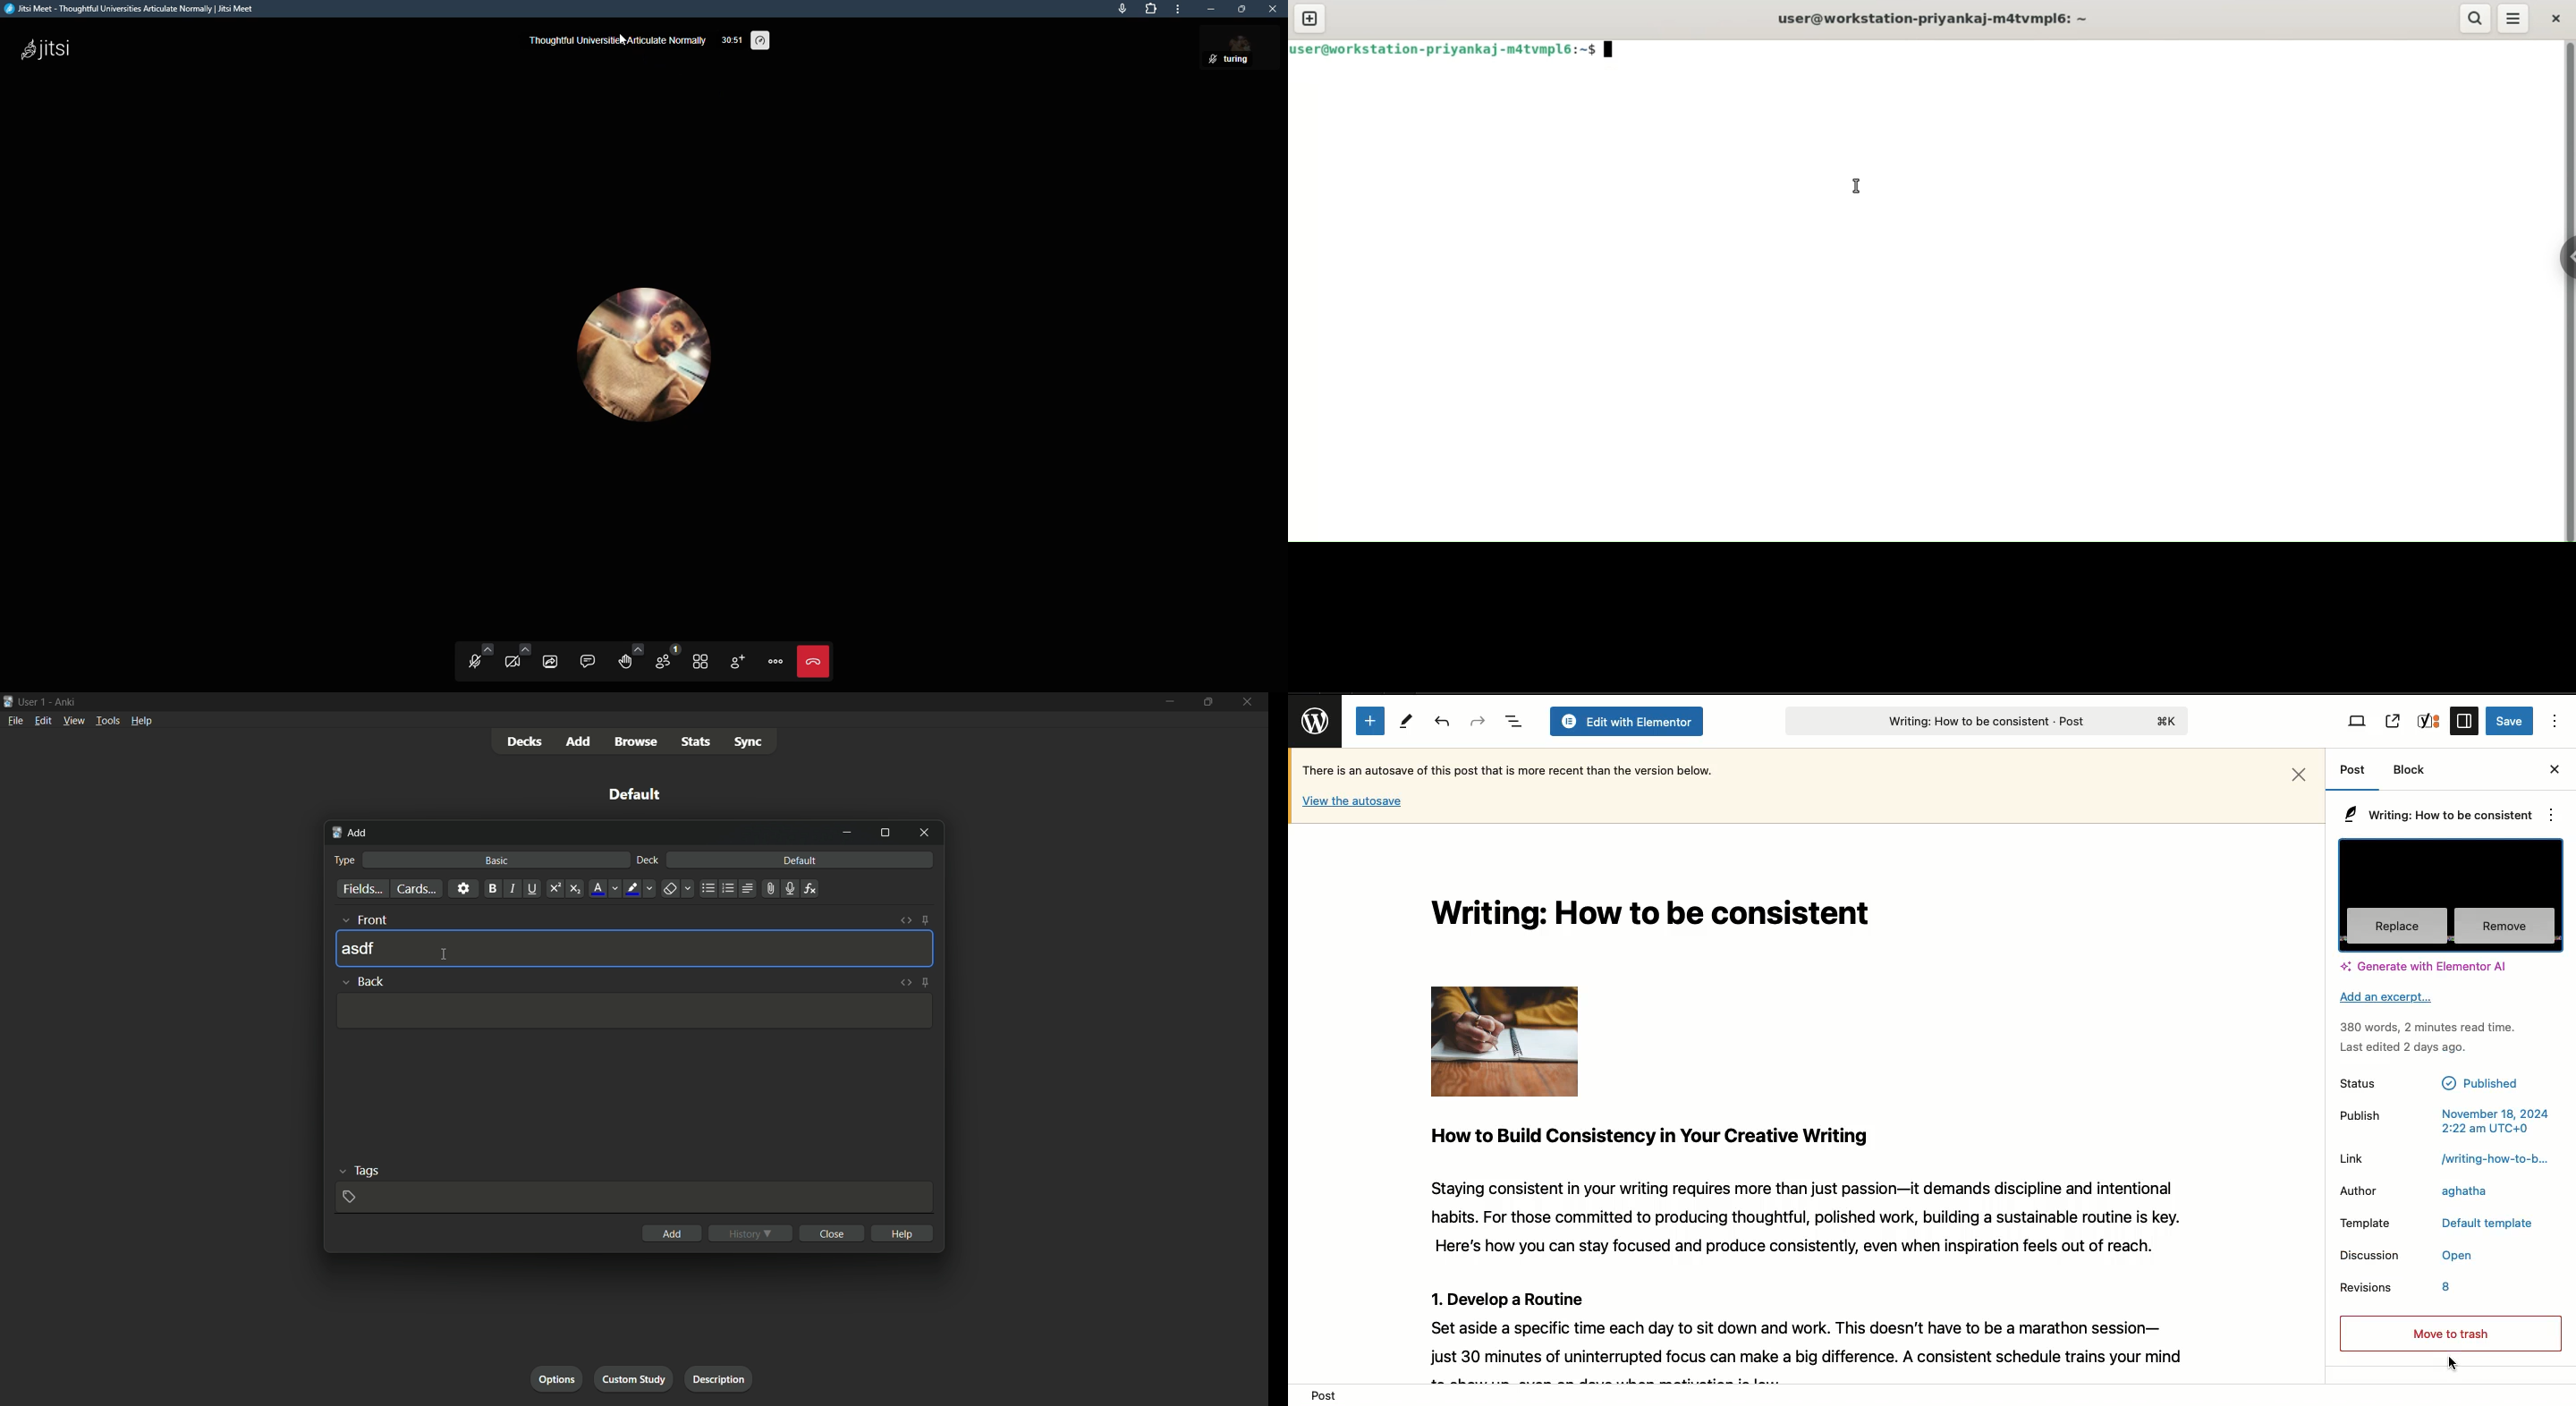 The height and width of the screenshot is (1428, 2576). Describe the element at coordinates (576, 889) in the screenshot. I see `subscript` at that location.